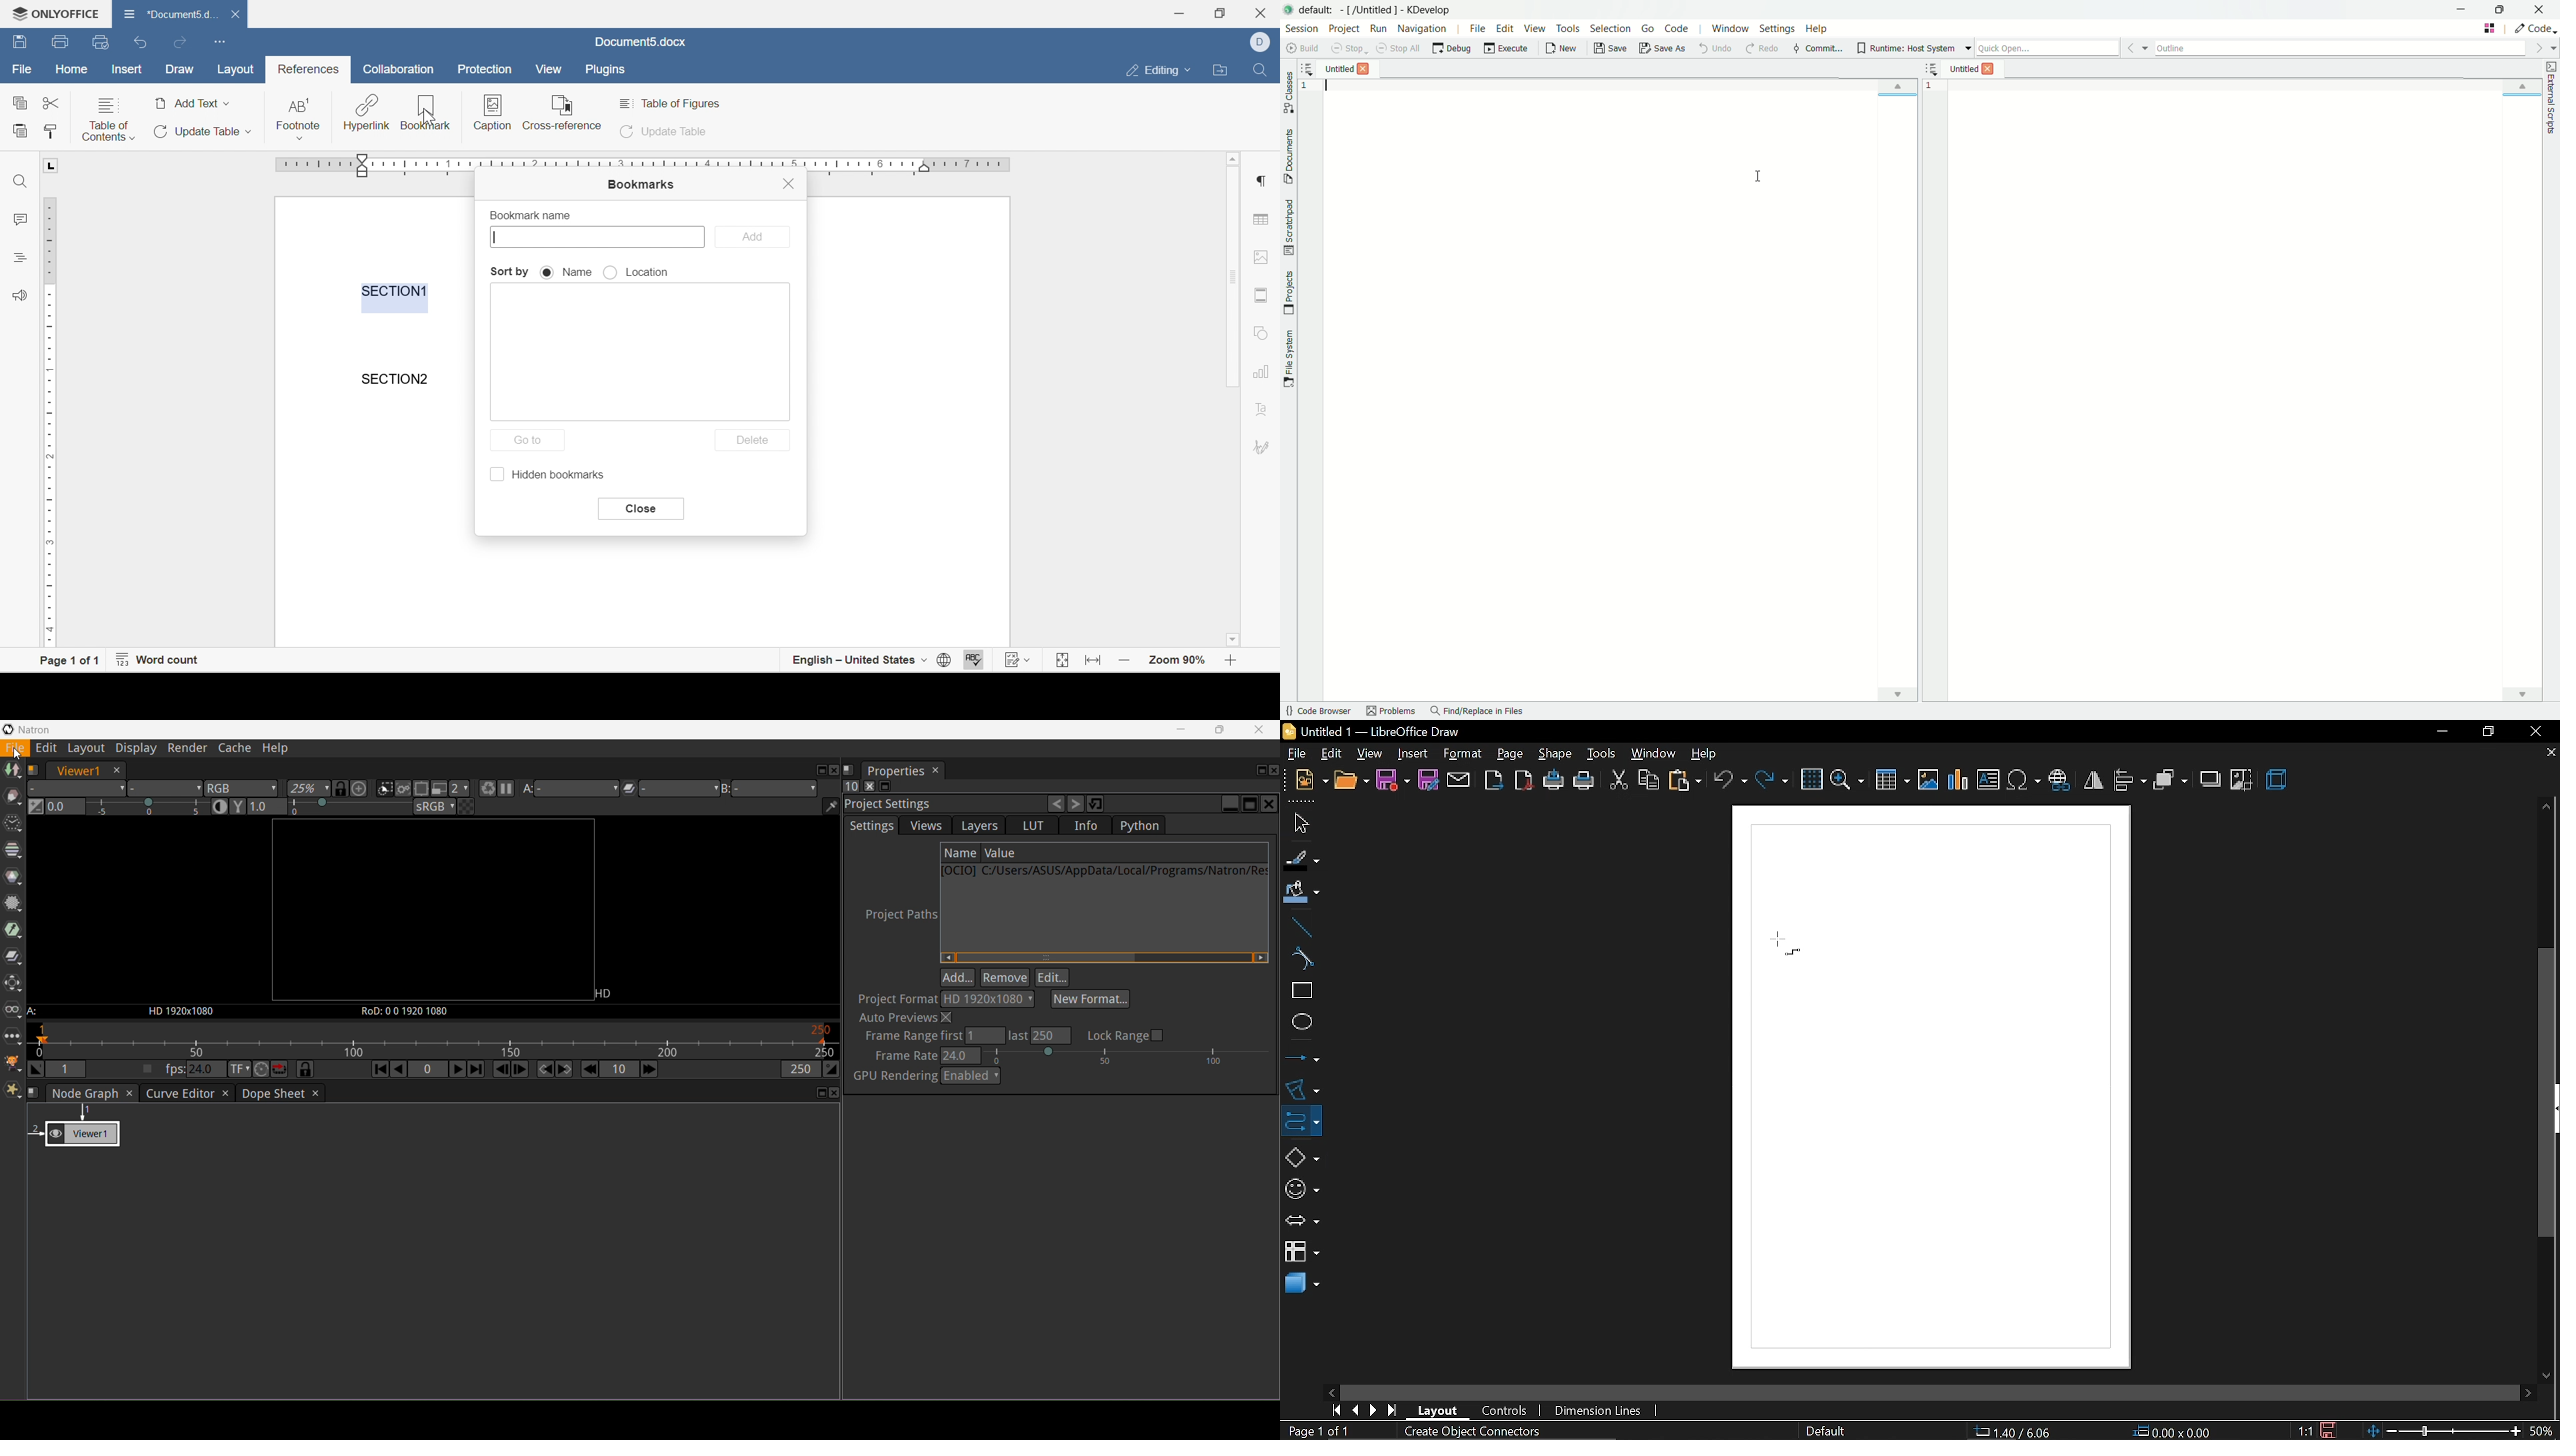 This screenshot has height=1456, width=2576. Describe the element at coordinates (2544, 1431) in the screenshot. I see `current zoom` at that location.